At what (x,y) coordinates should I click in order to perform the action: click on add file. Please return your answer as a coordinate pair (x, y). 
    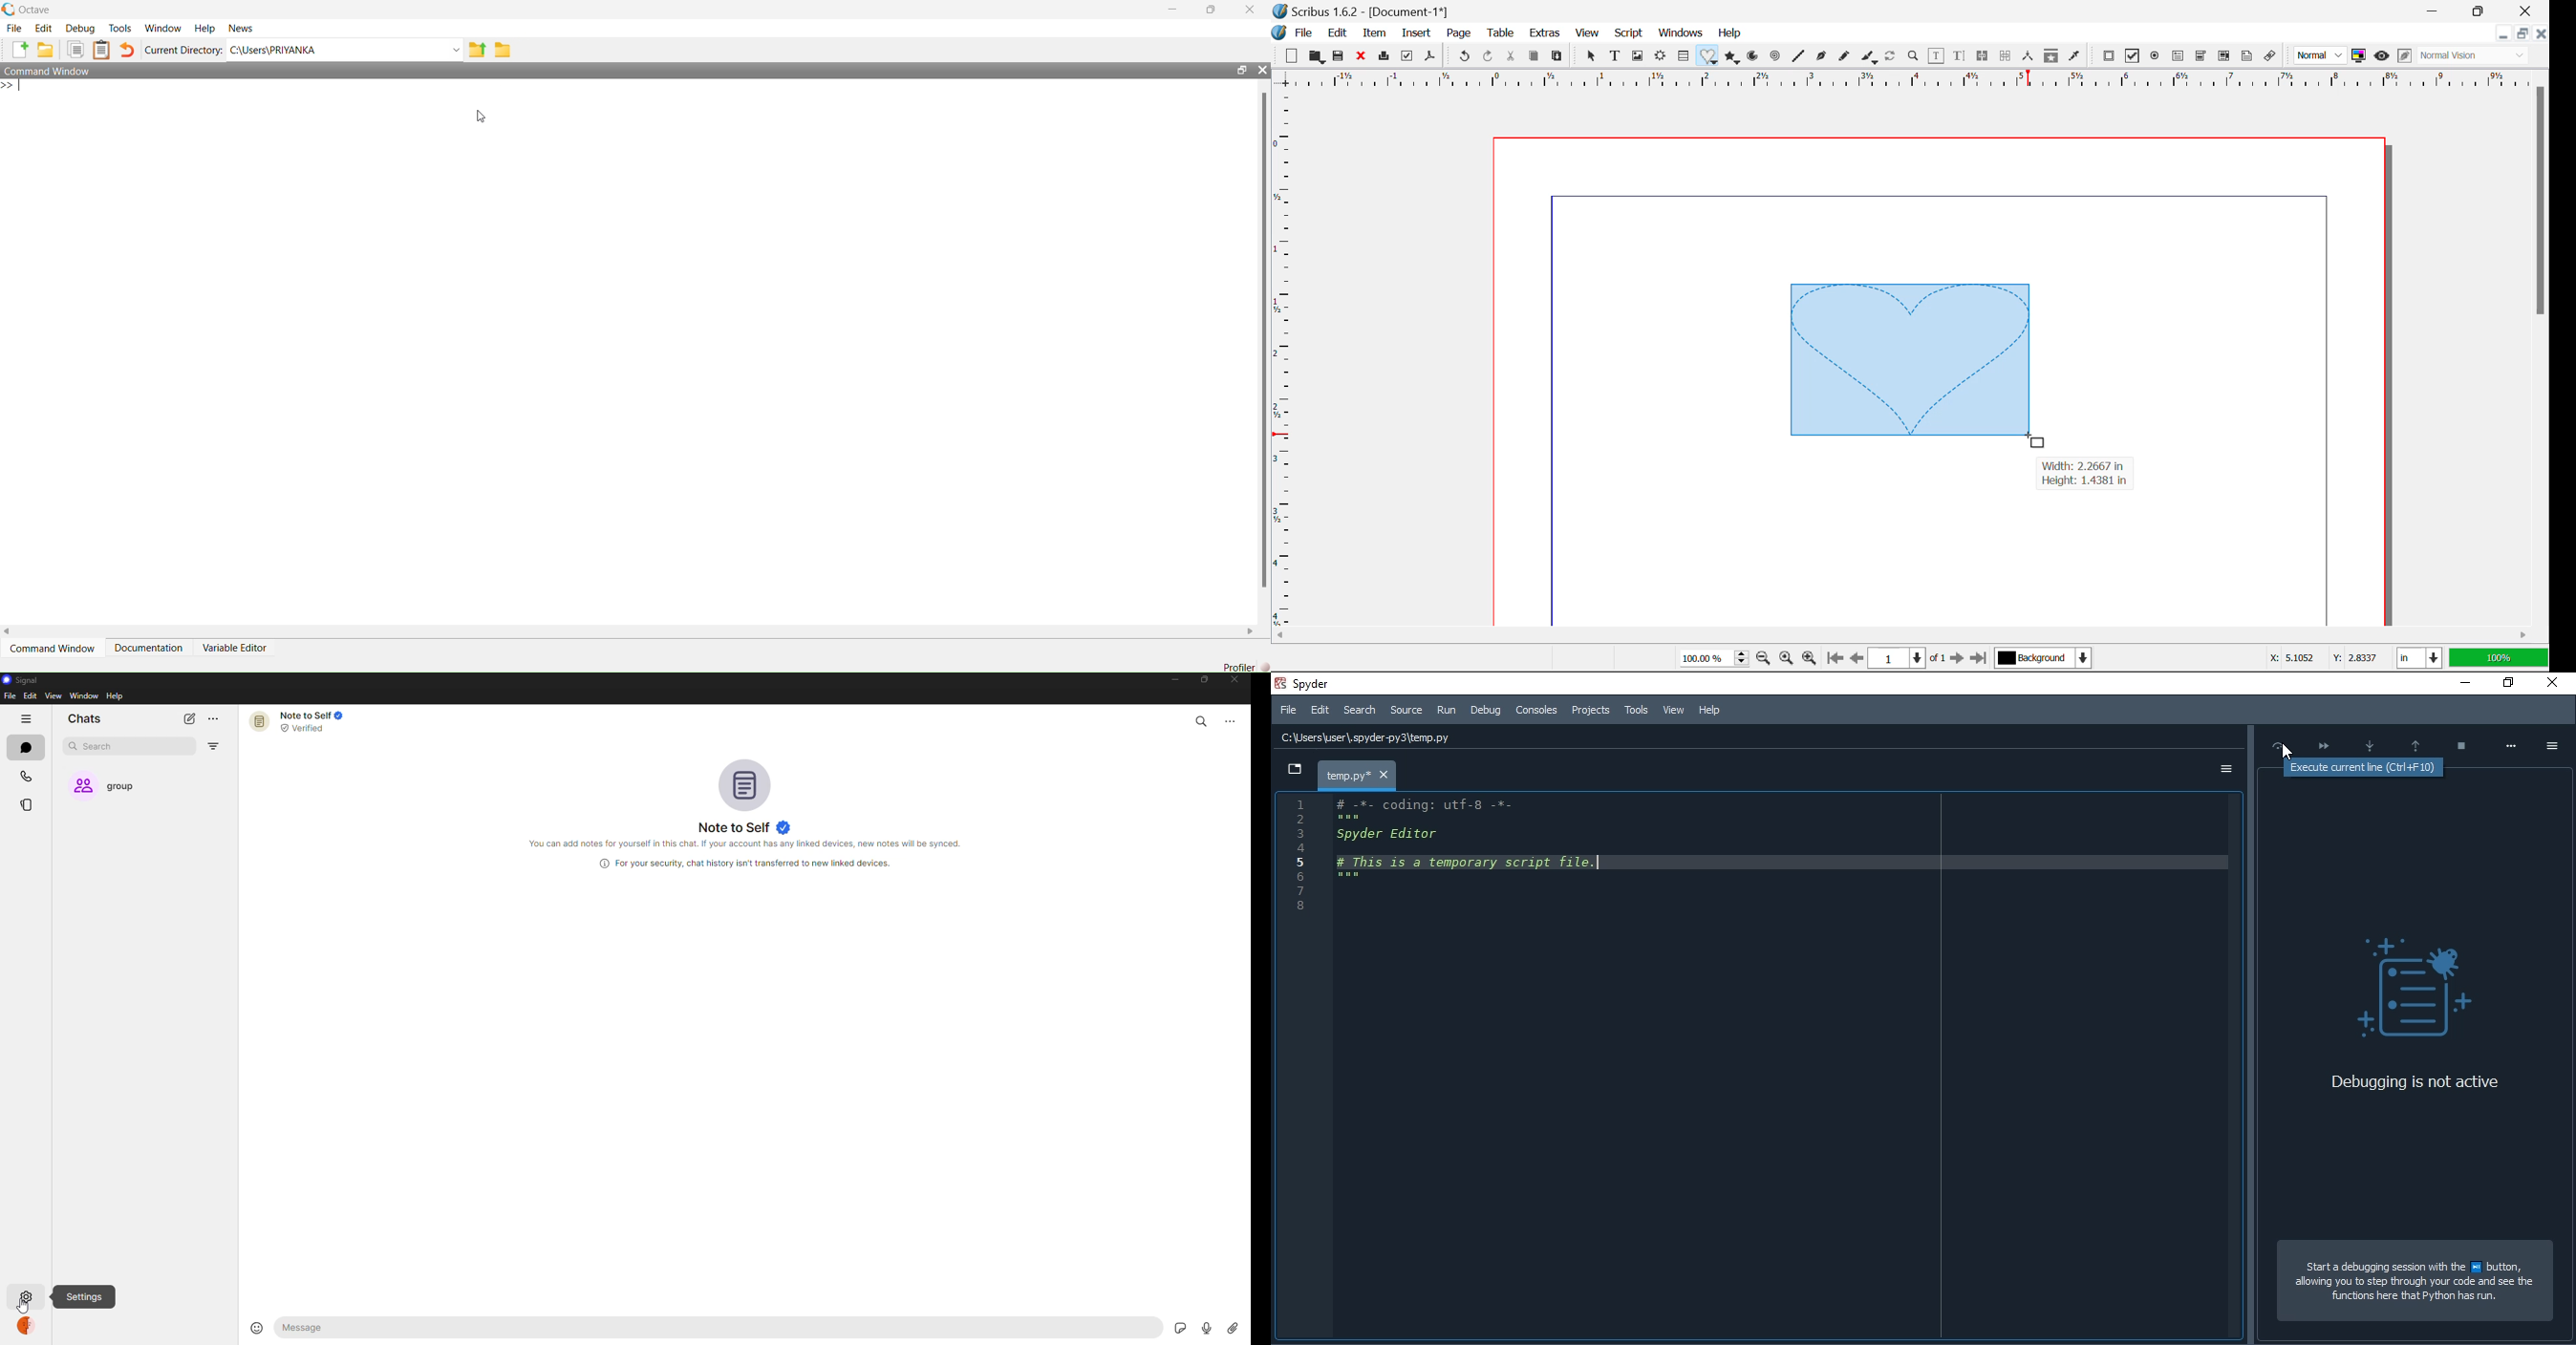
    Looking at the image, I should click on (20, 50).